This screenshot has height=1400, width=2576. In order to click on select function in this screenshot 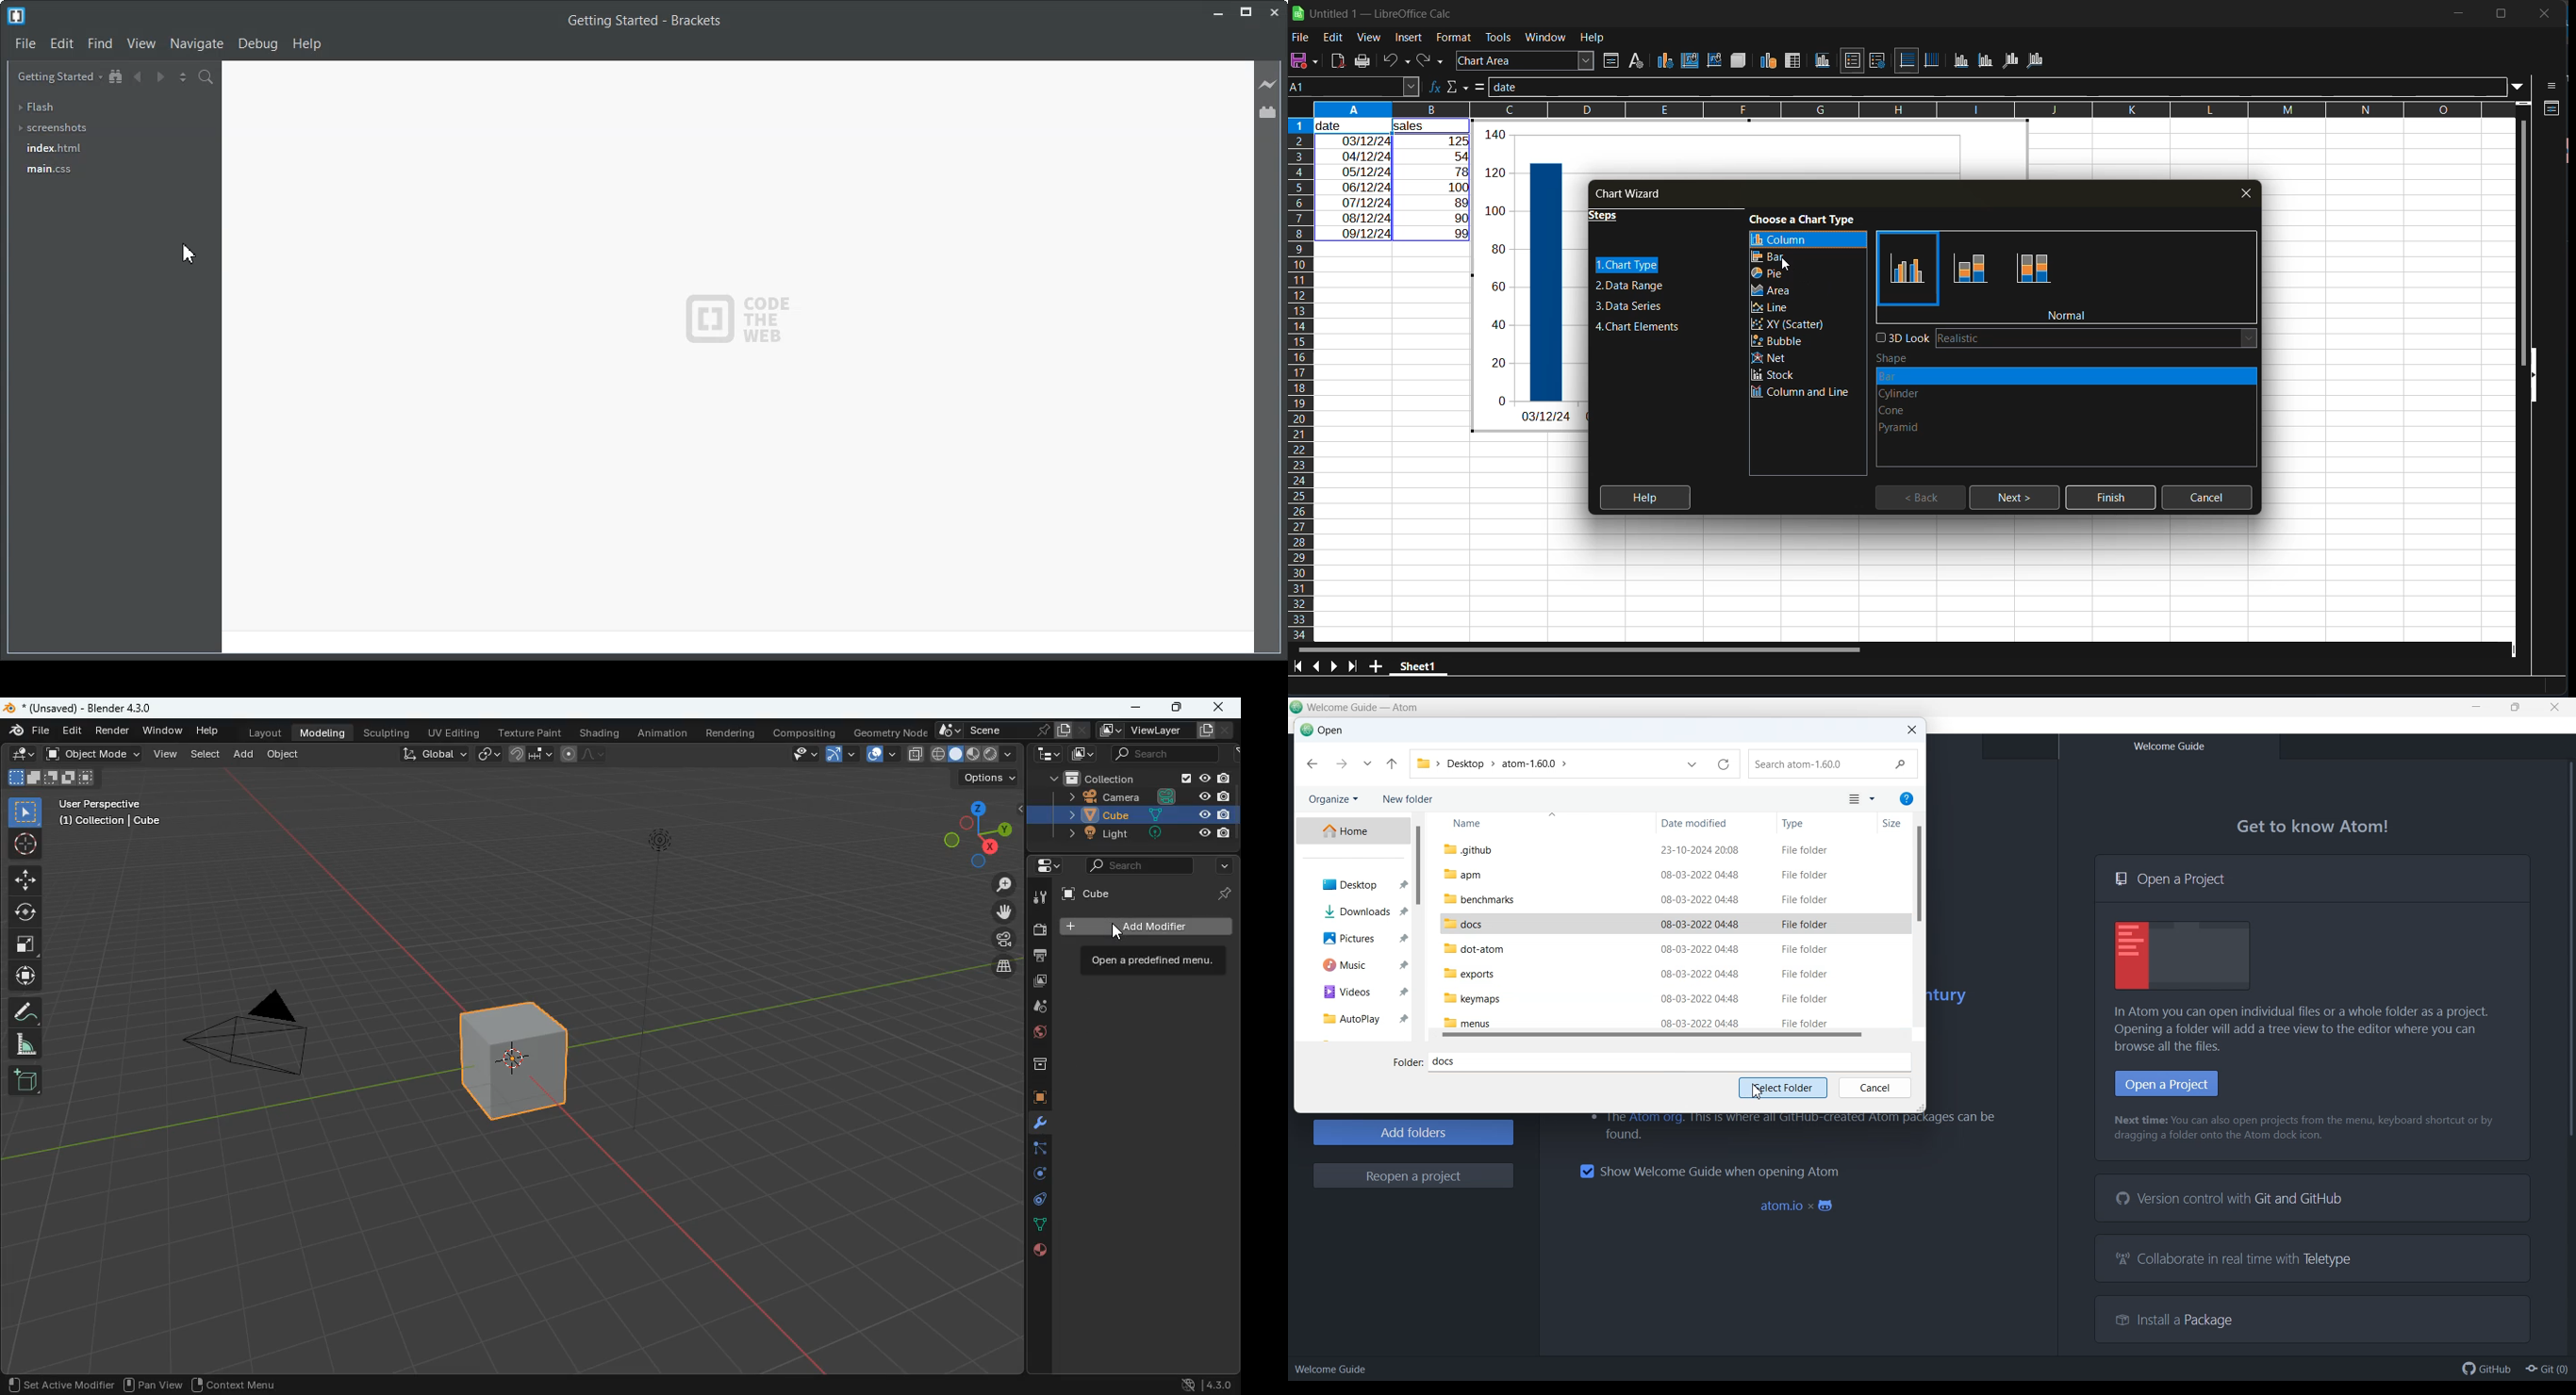, I will do `click(1455, 87)`.